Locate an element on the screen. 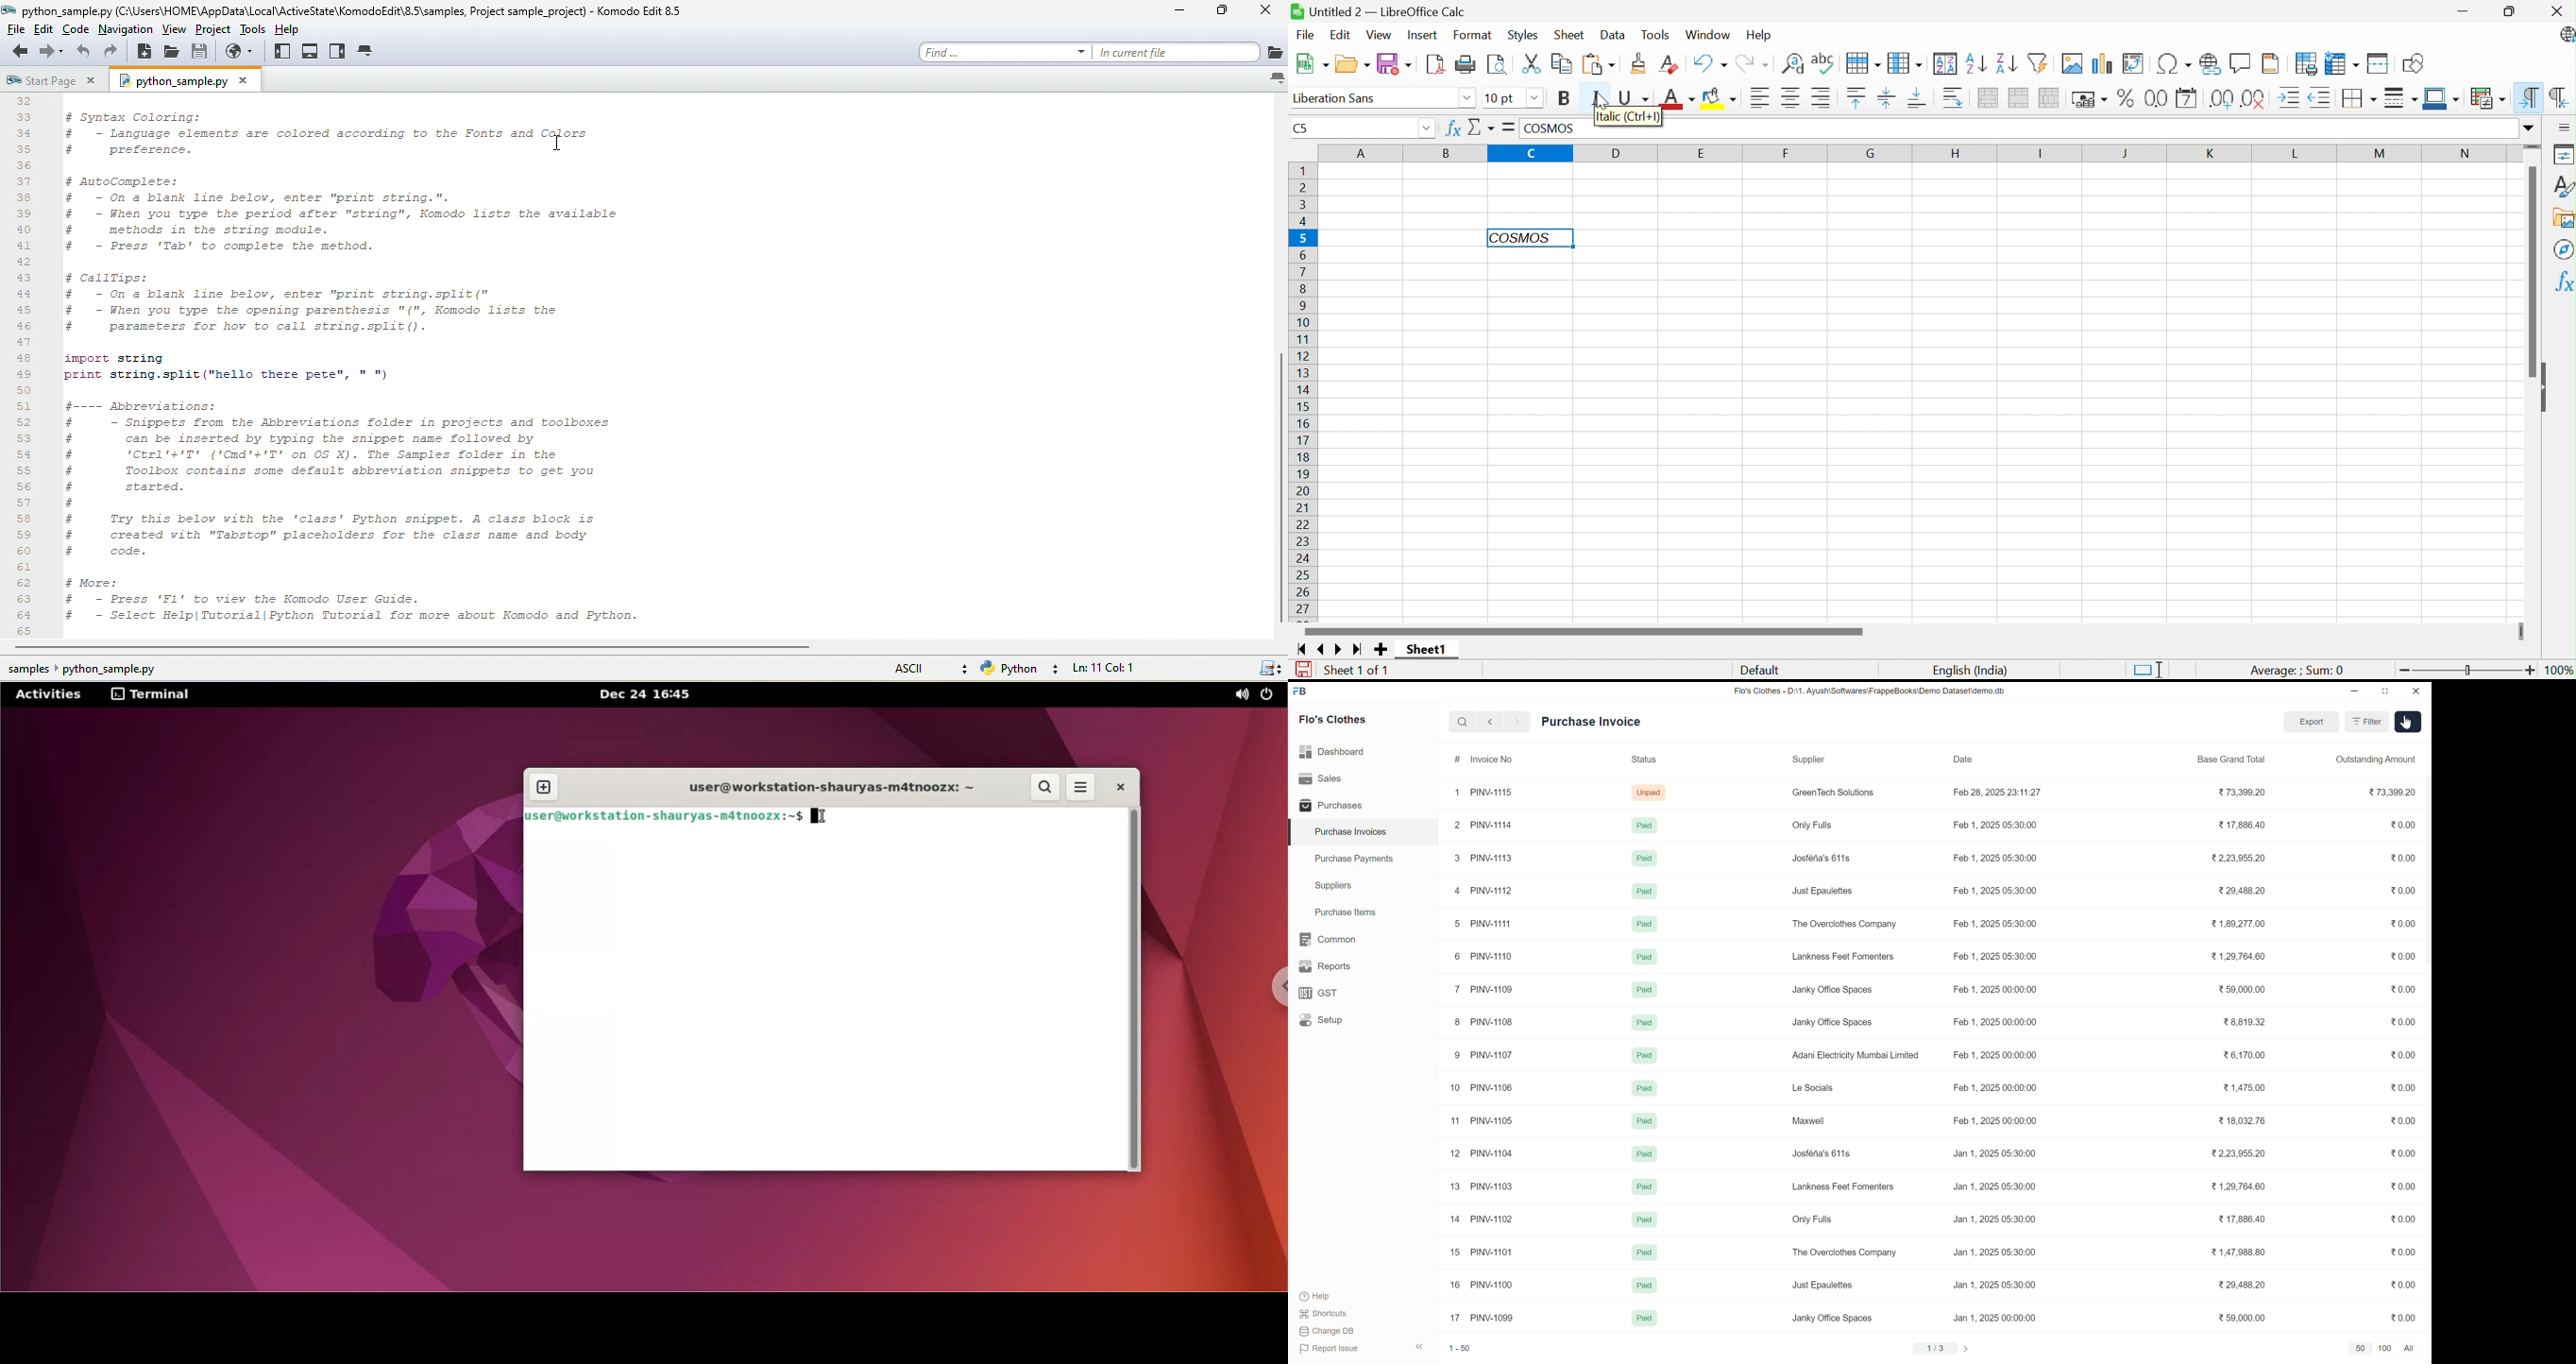 The width and height of the screenshot is (2576, 1372). PINV-1101 is located at coordinates (1493, 1253).